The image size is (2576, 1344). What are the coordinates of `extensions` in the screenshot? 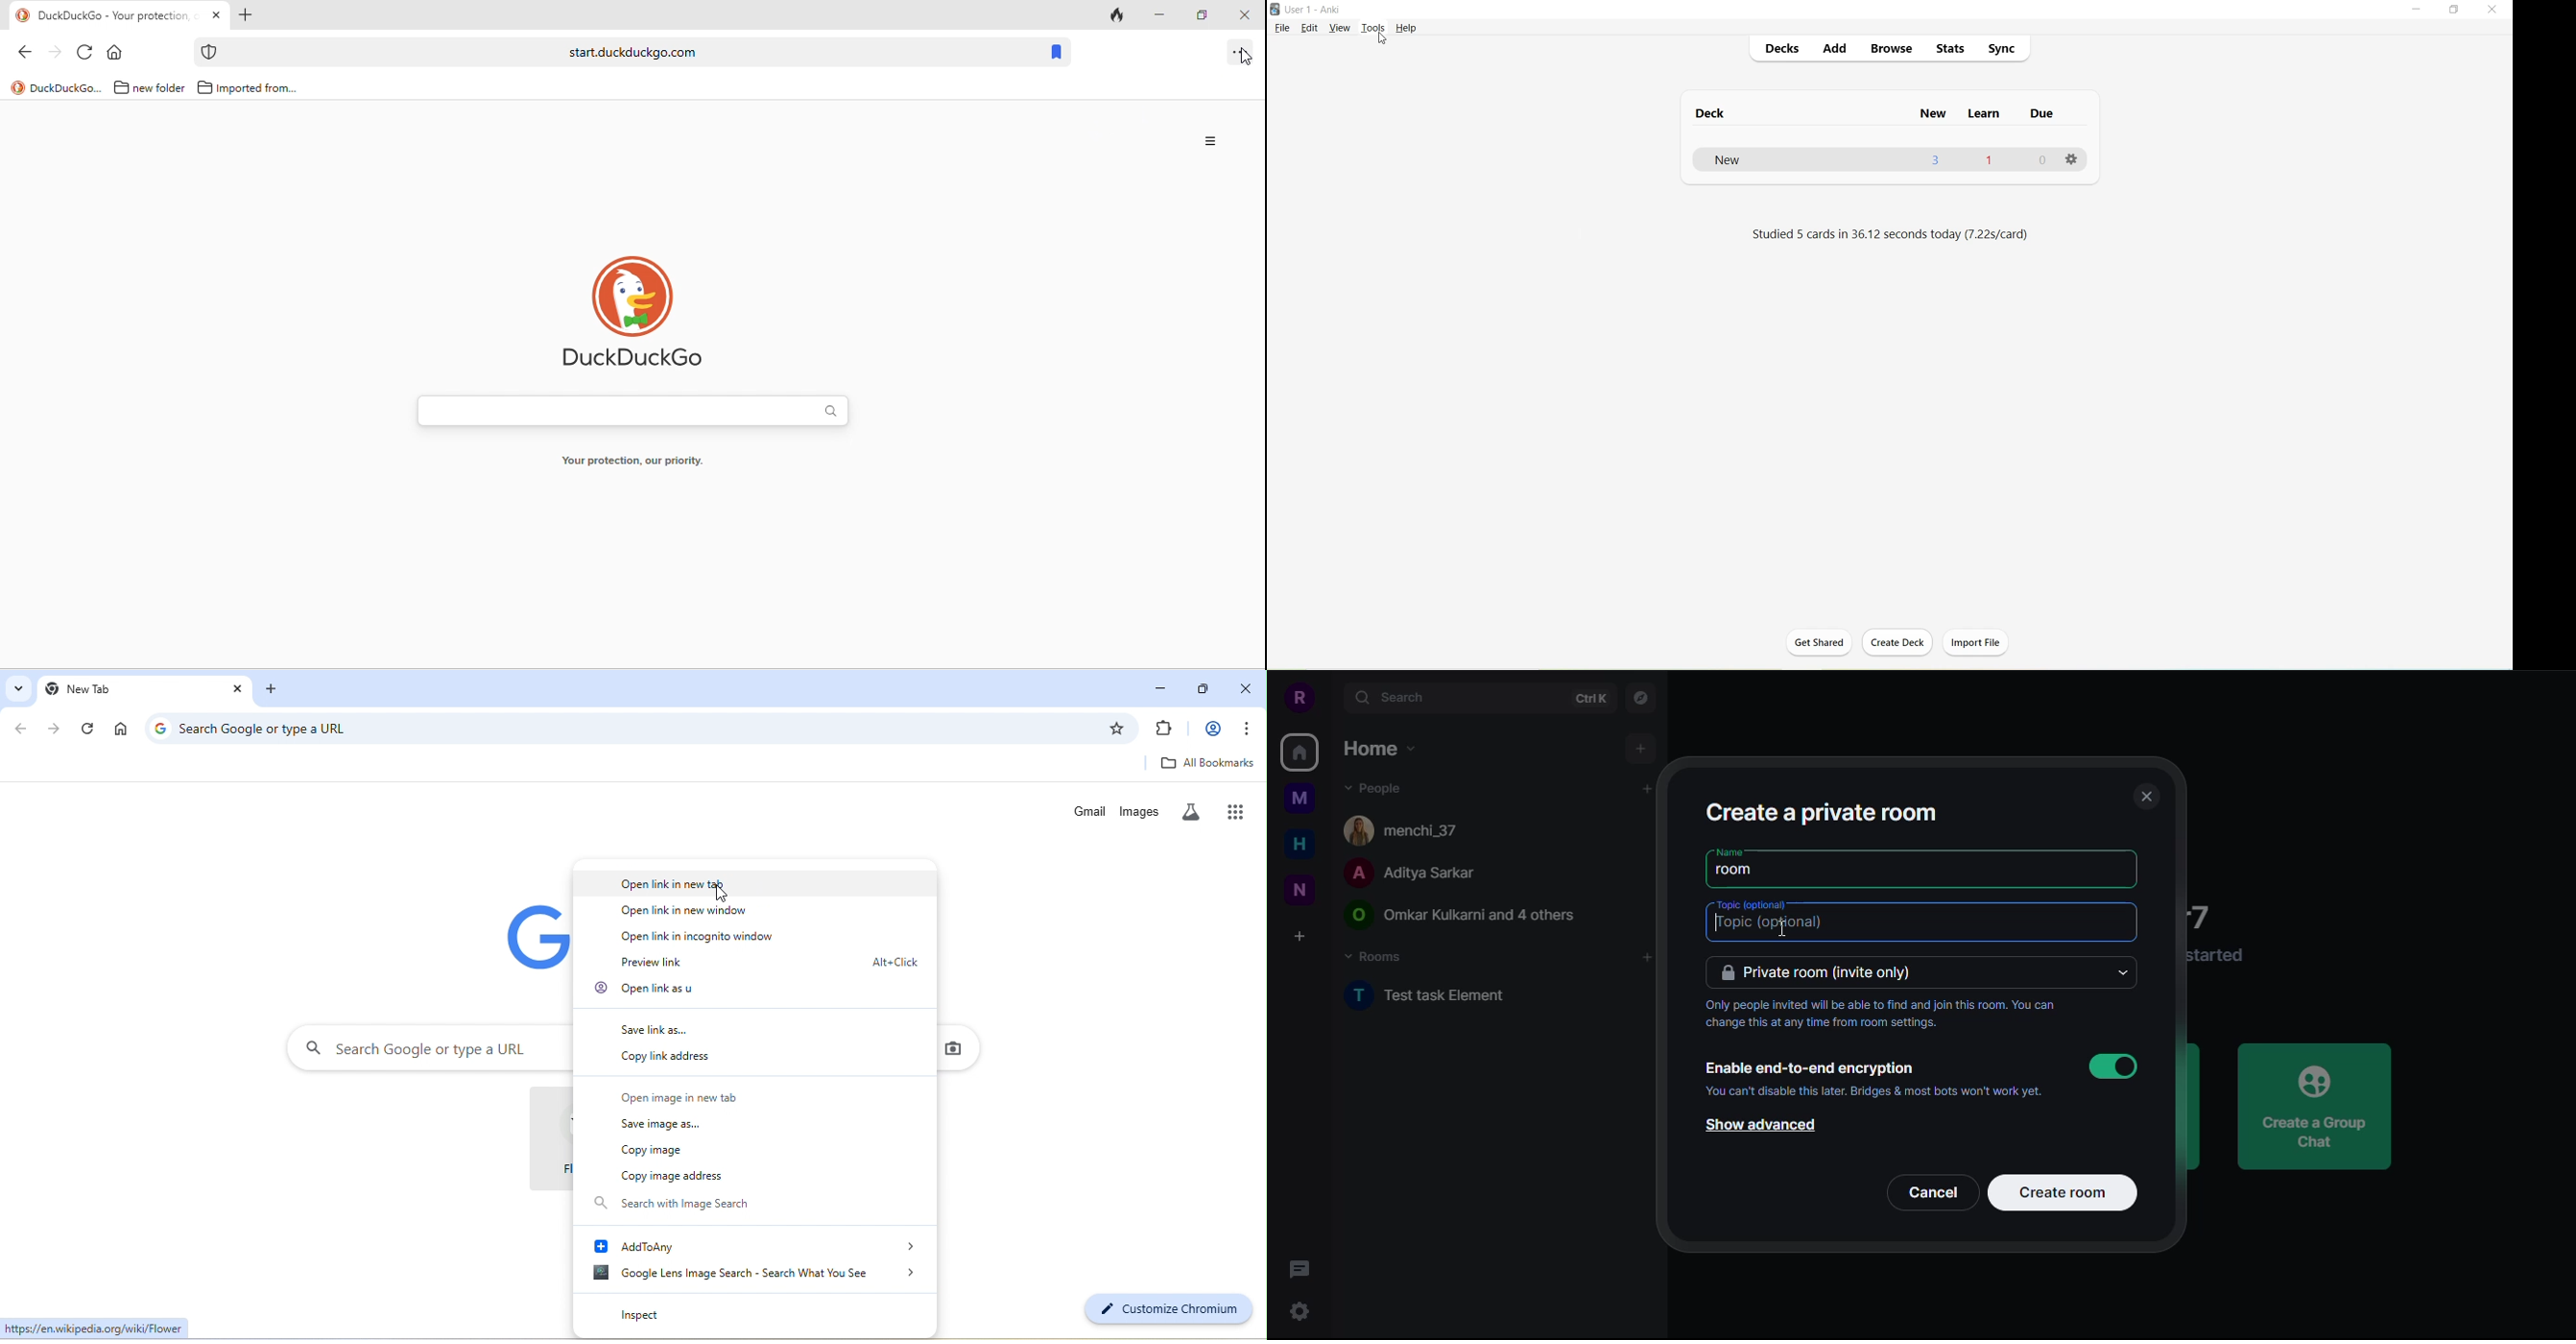 It's located at (1164, 729).